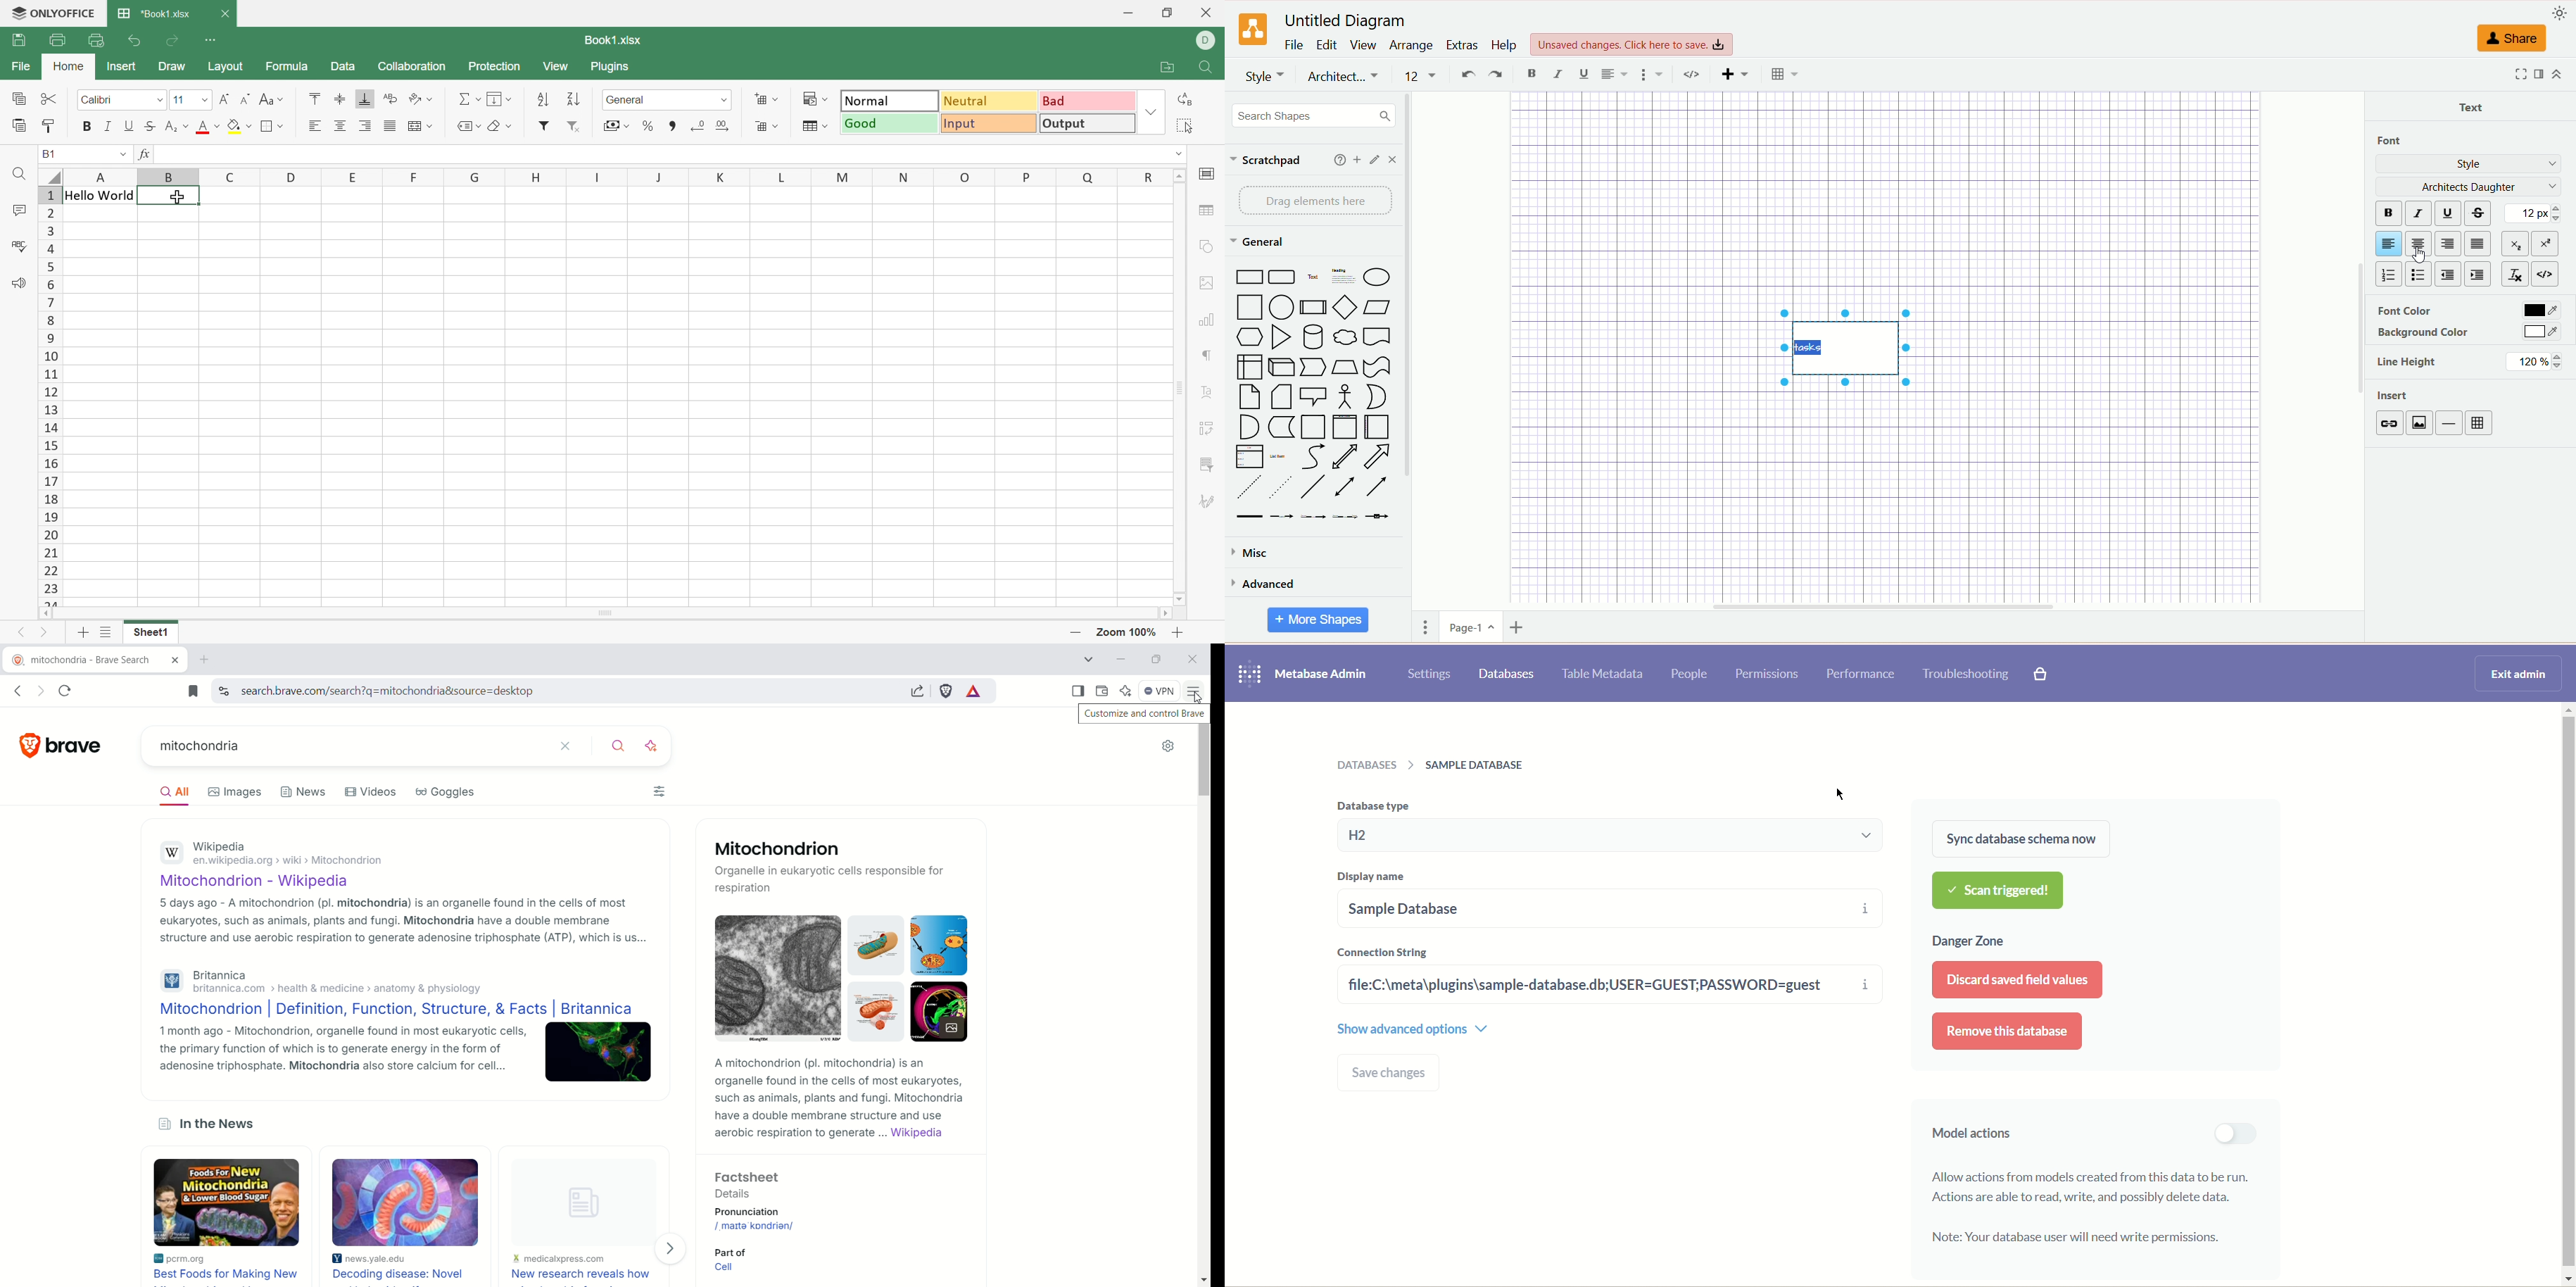 The width and height of the screenshot is (2576, 1288). What do you see at coordinates (366, 127) in the screenshot?
I see `Align right` at bounding box center [366, 127].